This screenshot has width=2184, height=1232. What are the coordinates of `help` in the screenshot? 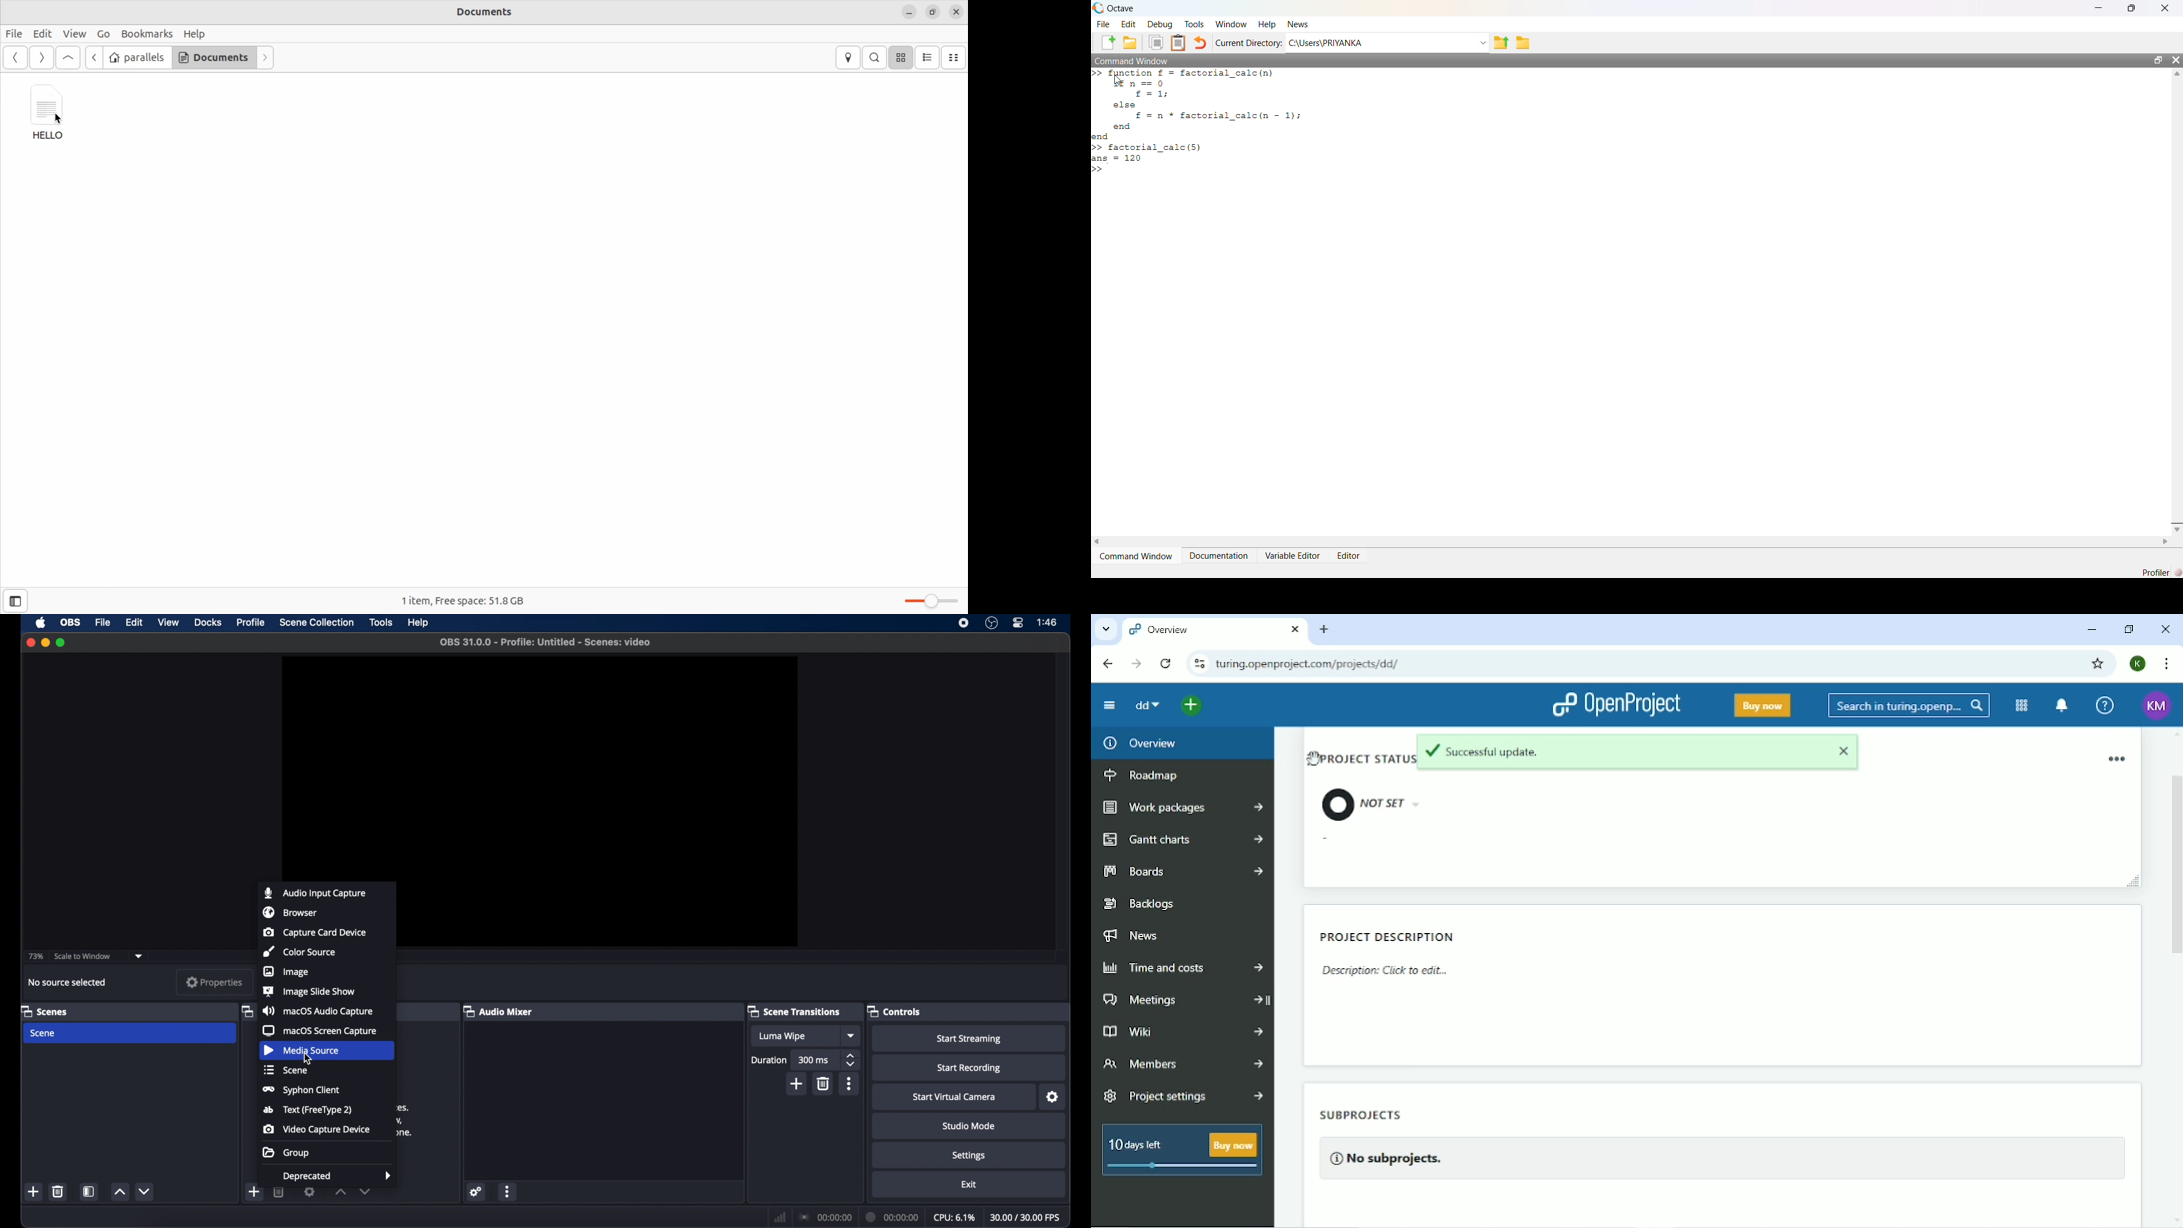 It's located at (420, 624).